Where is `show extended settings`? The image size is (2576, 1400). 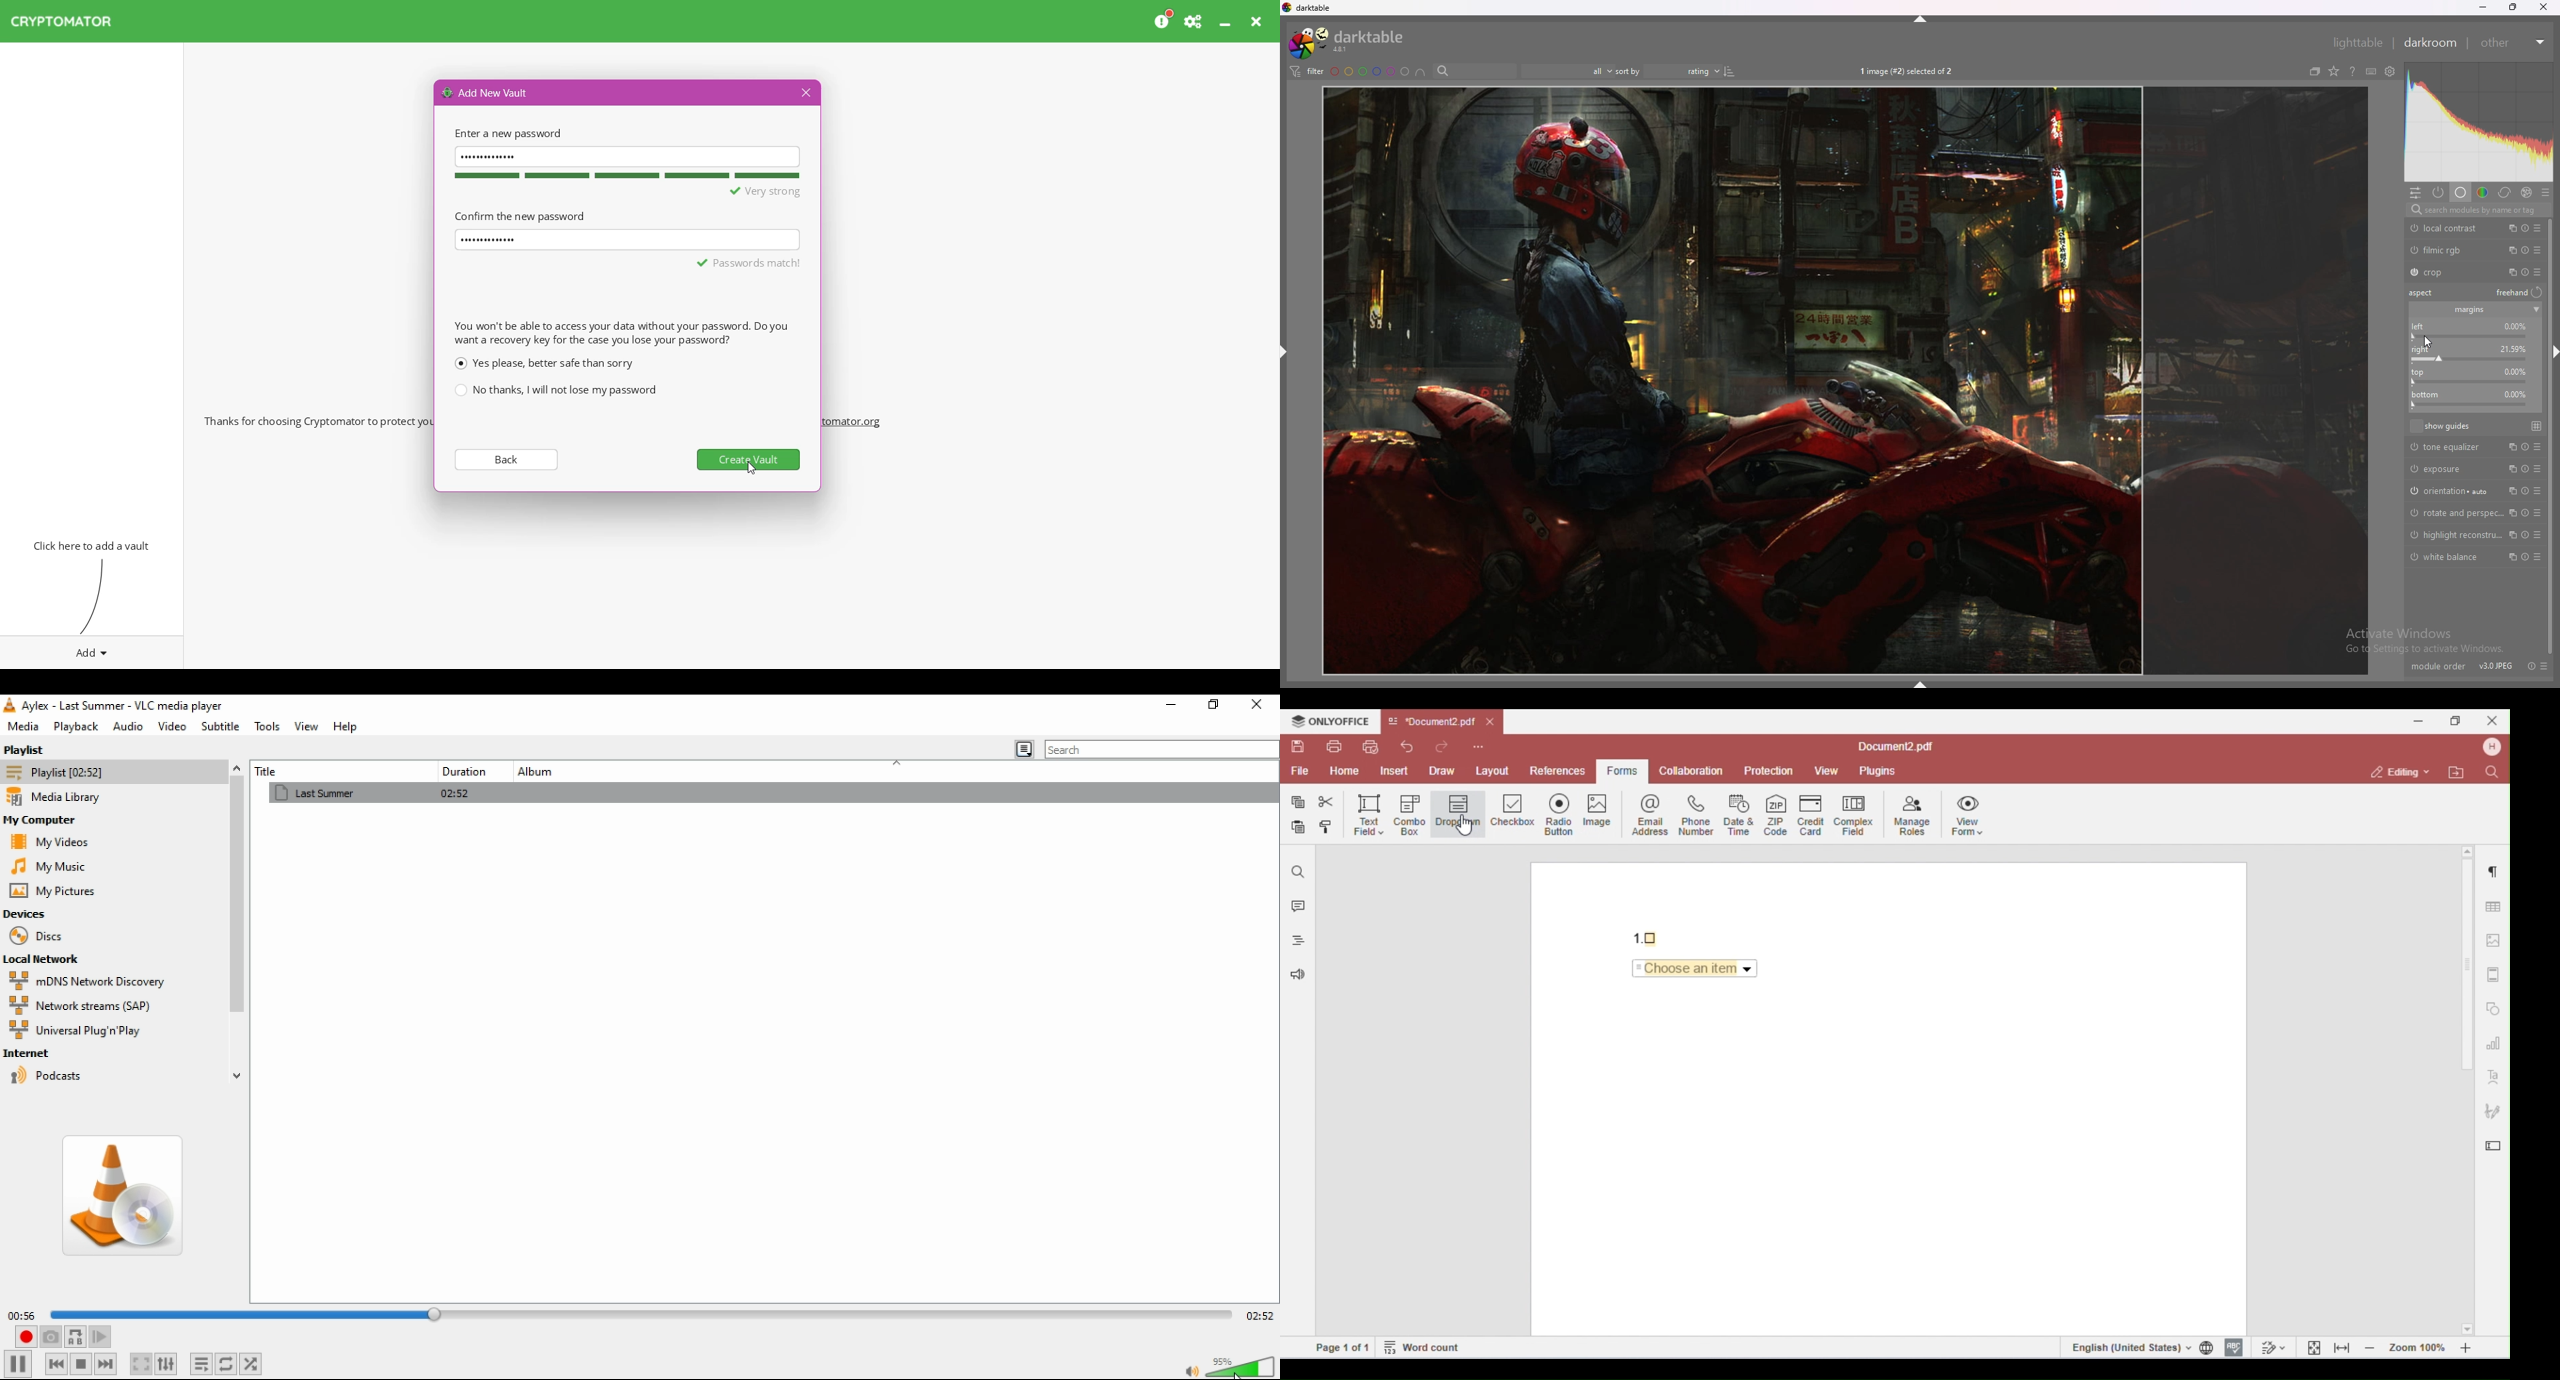
show extended settings is located at coordinates (169, 1363).